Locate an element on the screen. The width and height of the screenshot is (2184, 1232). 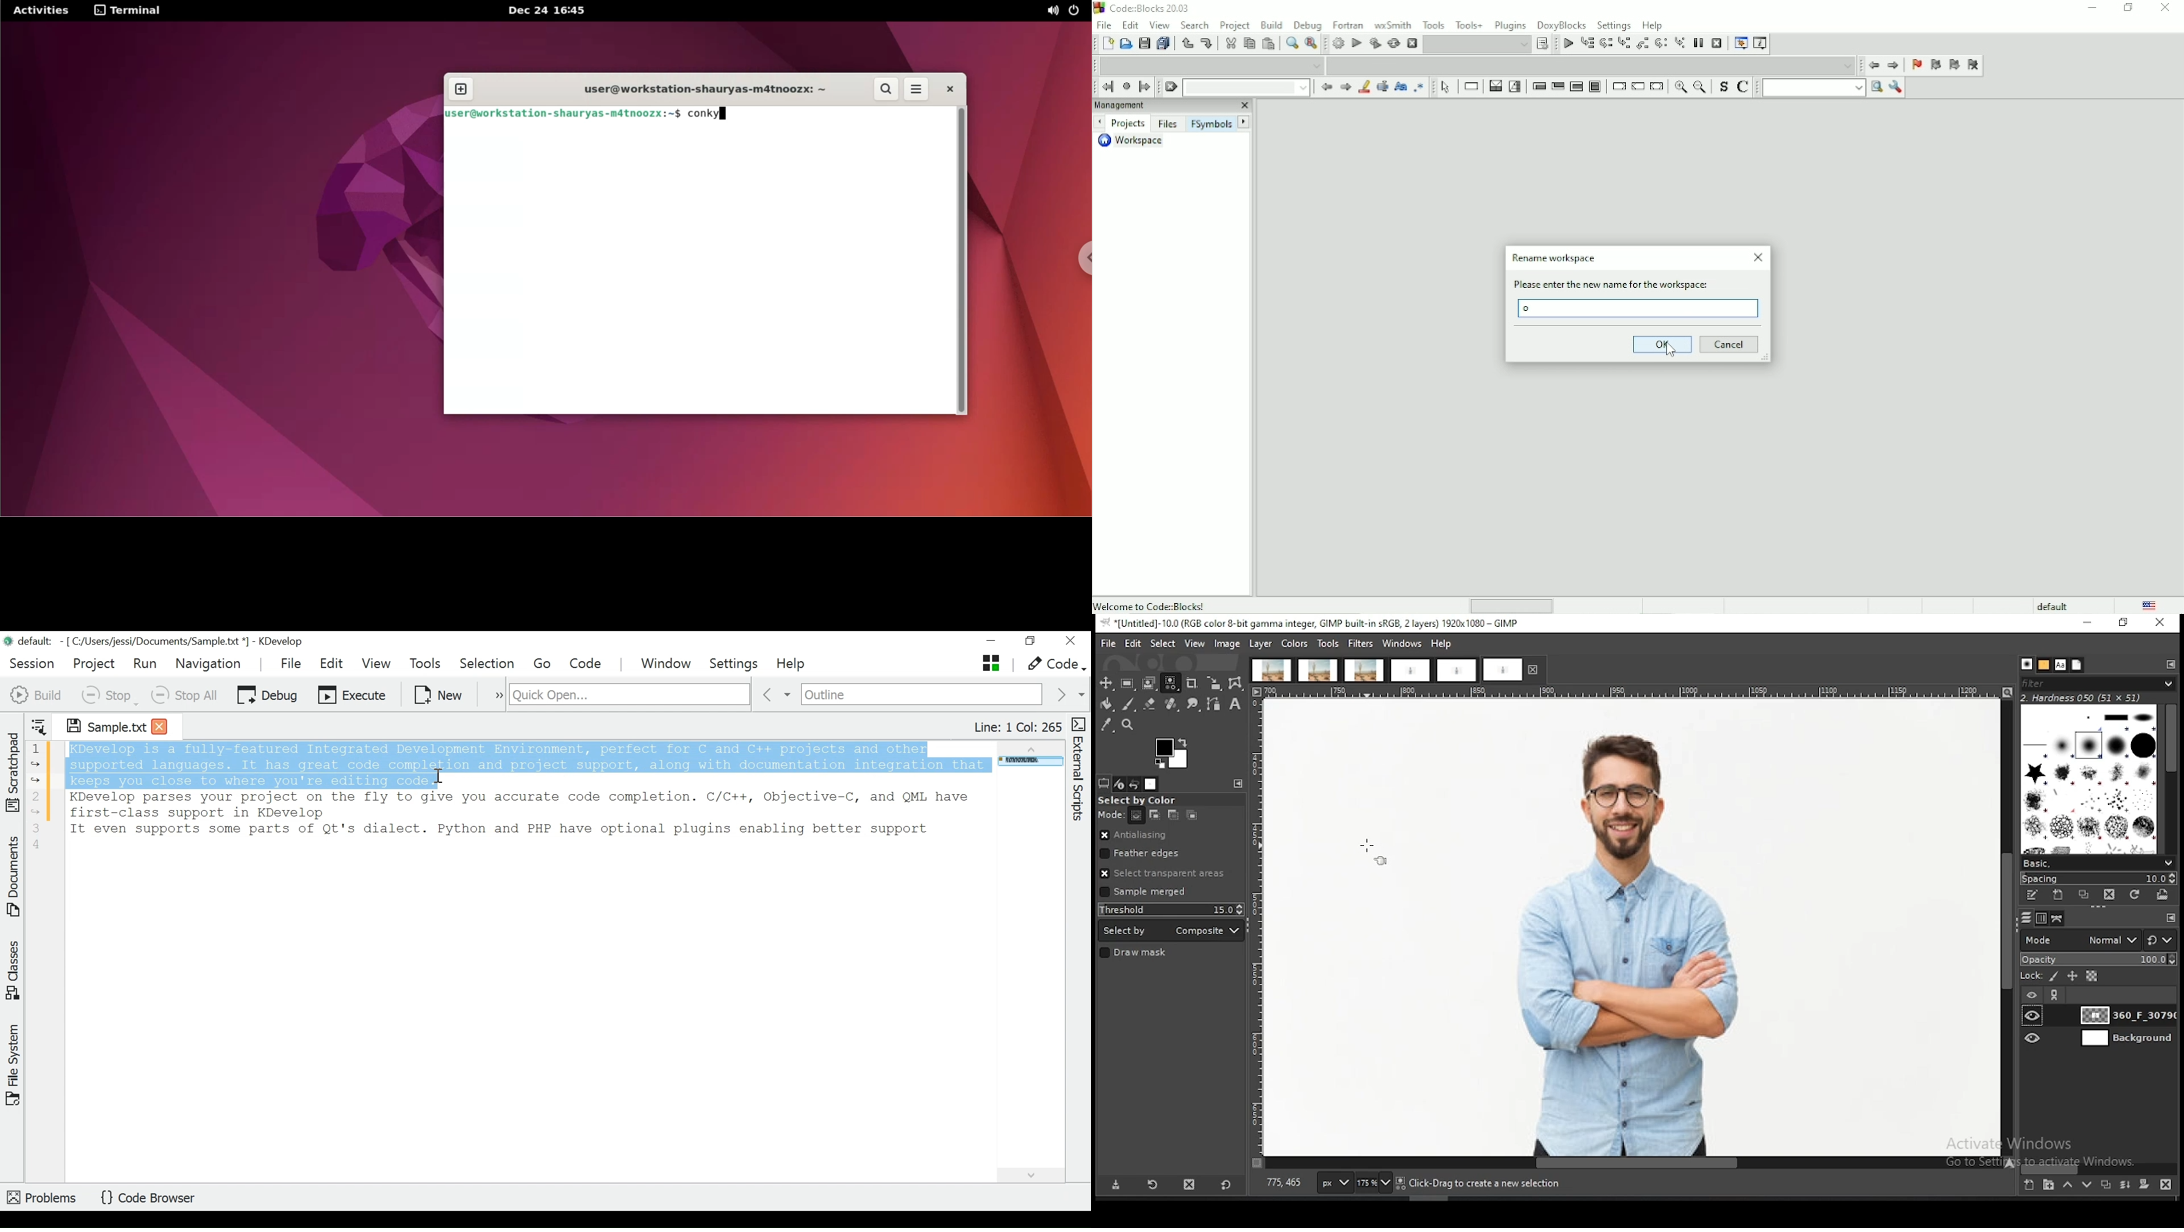
lock is located at coordinates (2030, 976).